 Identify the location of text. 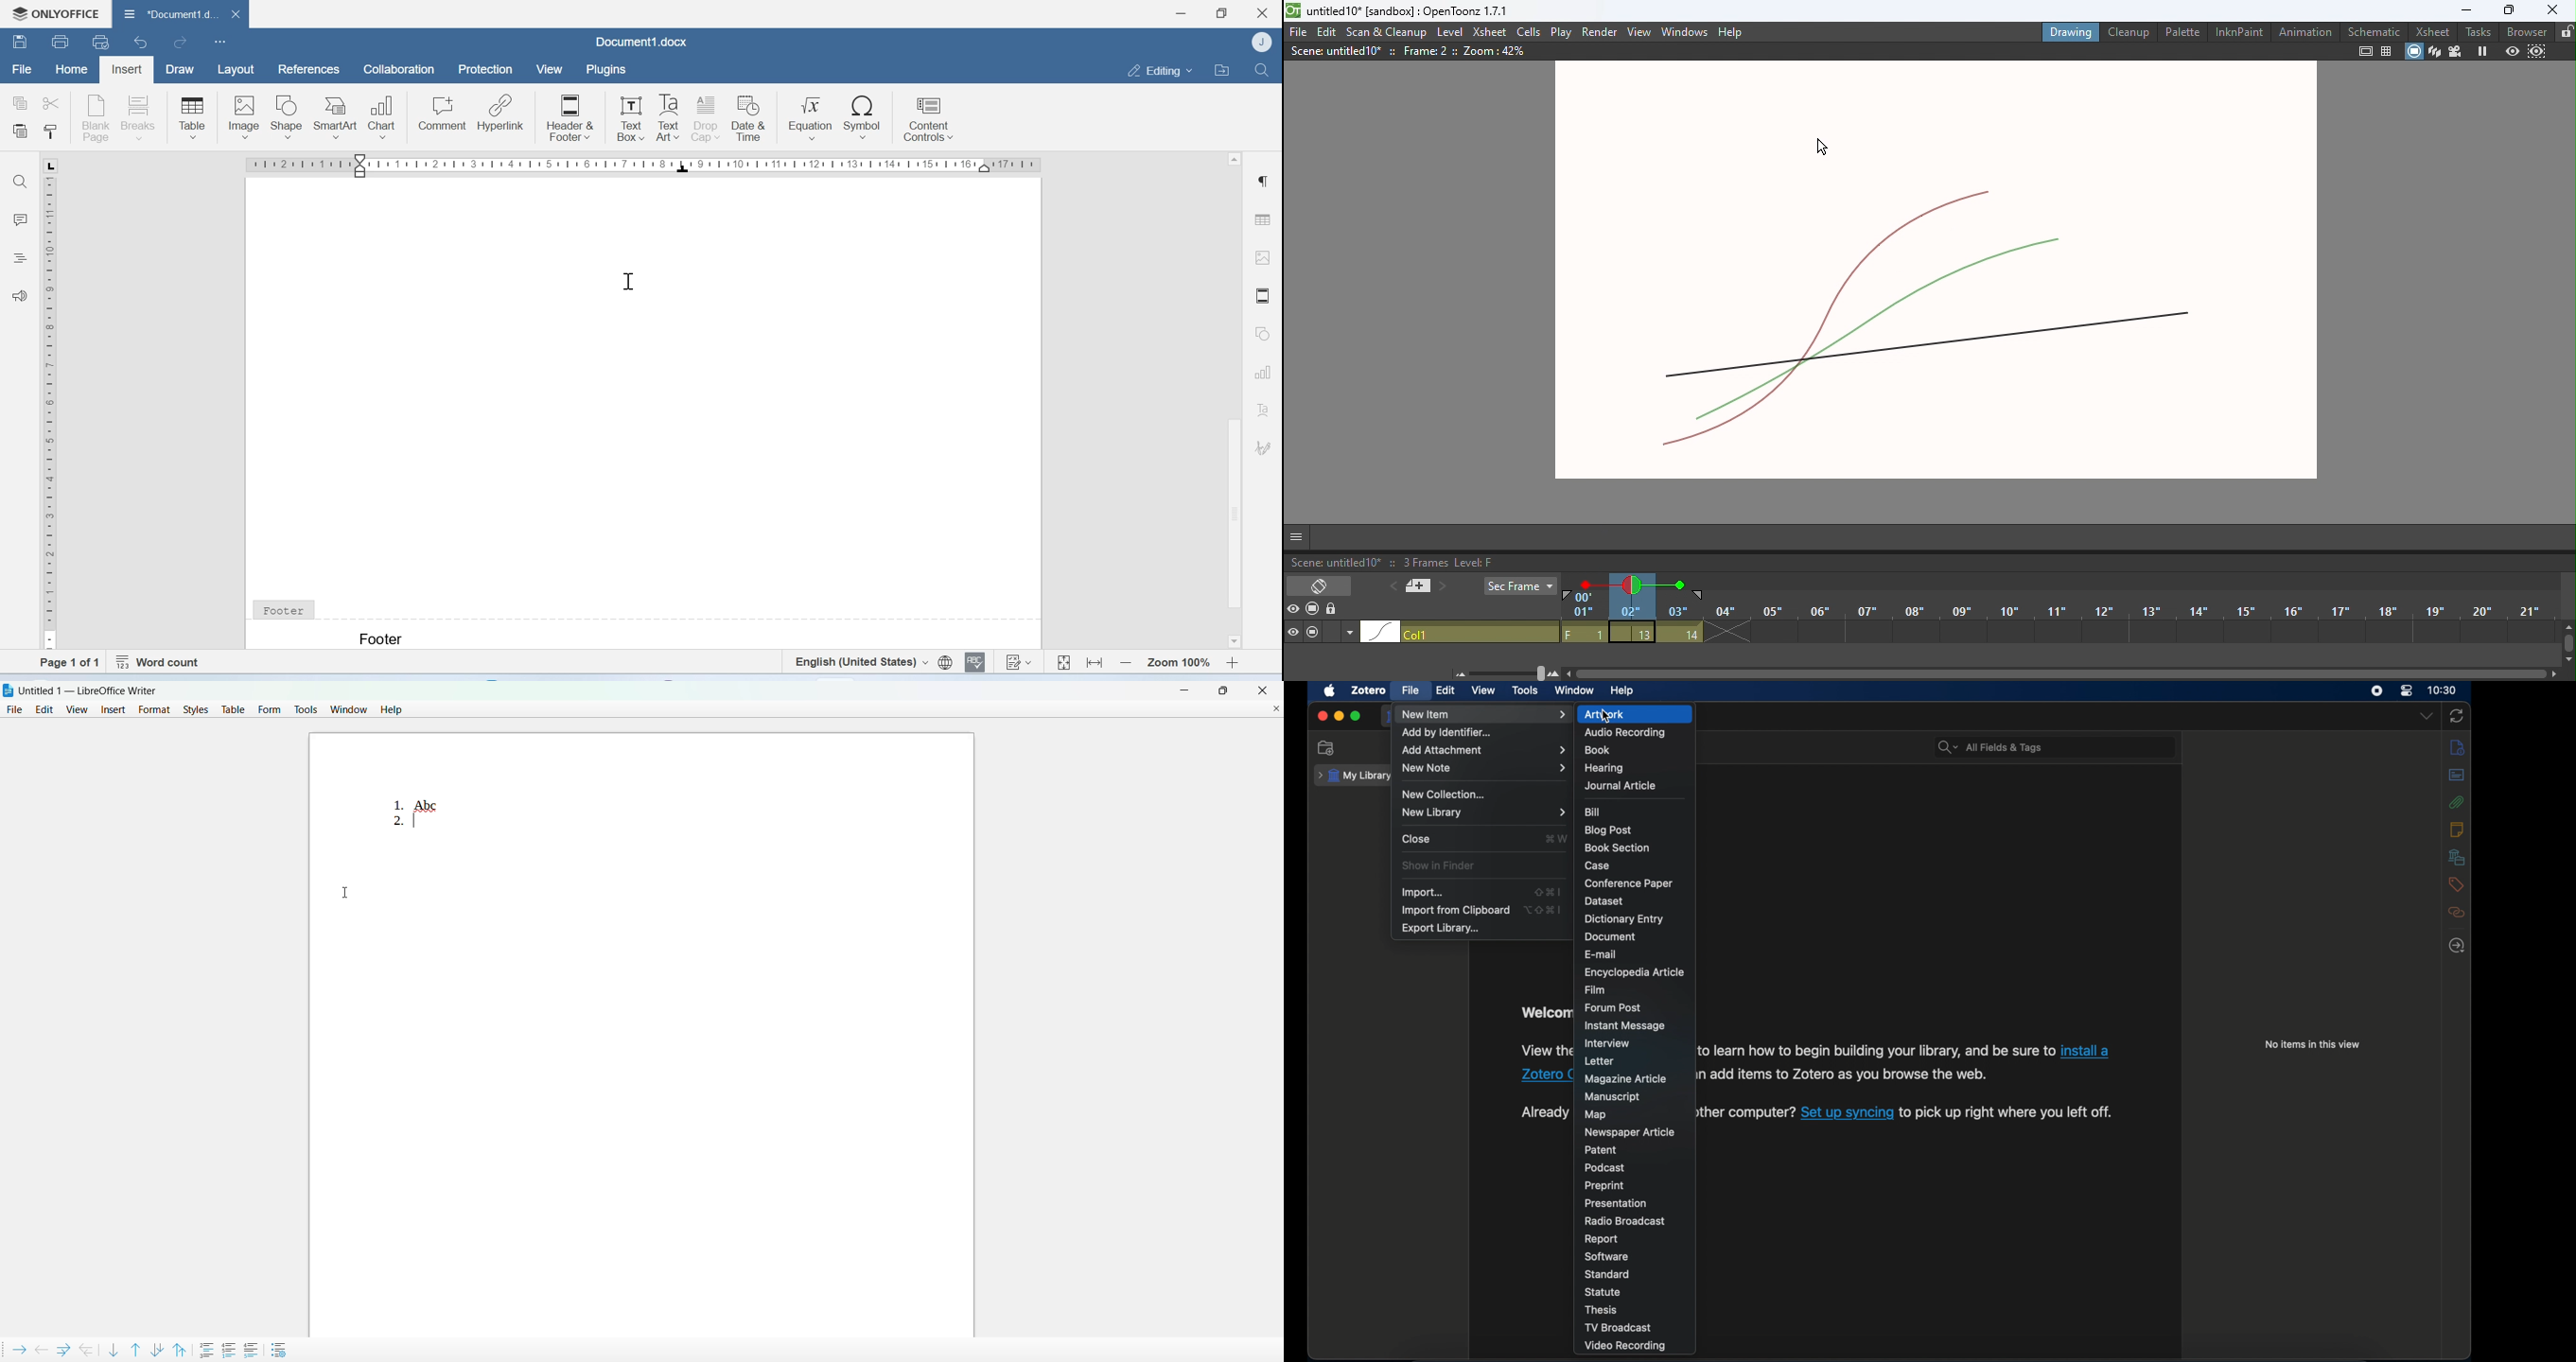
(1747, 1117).